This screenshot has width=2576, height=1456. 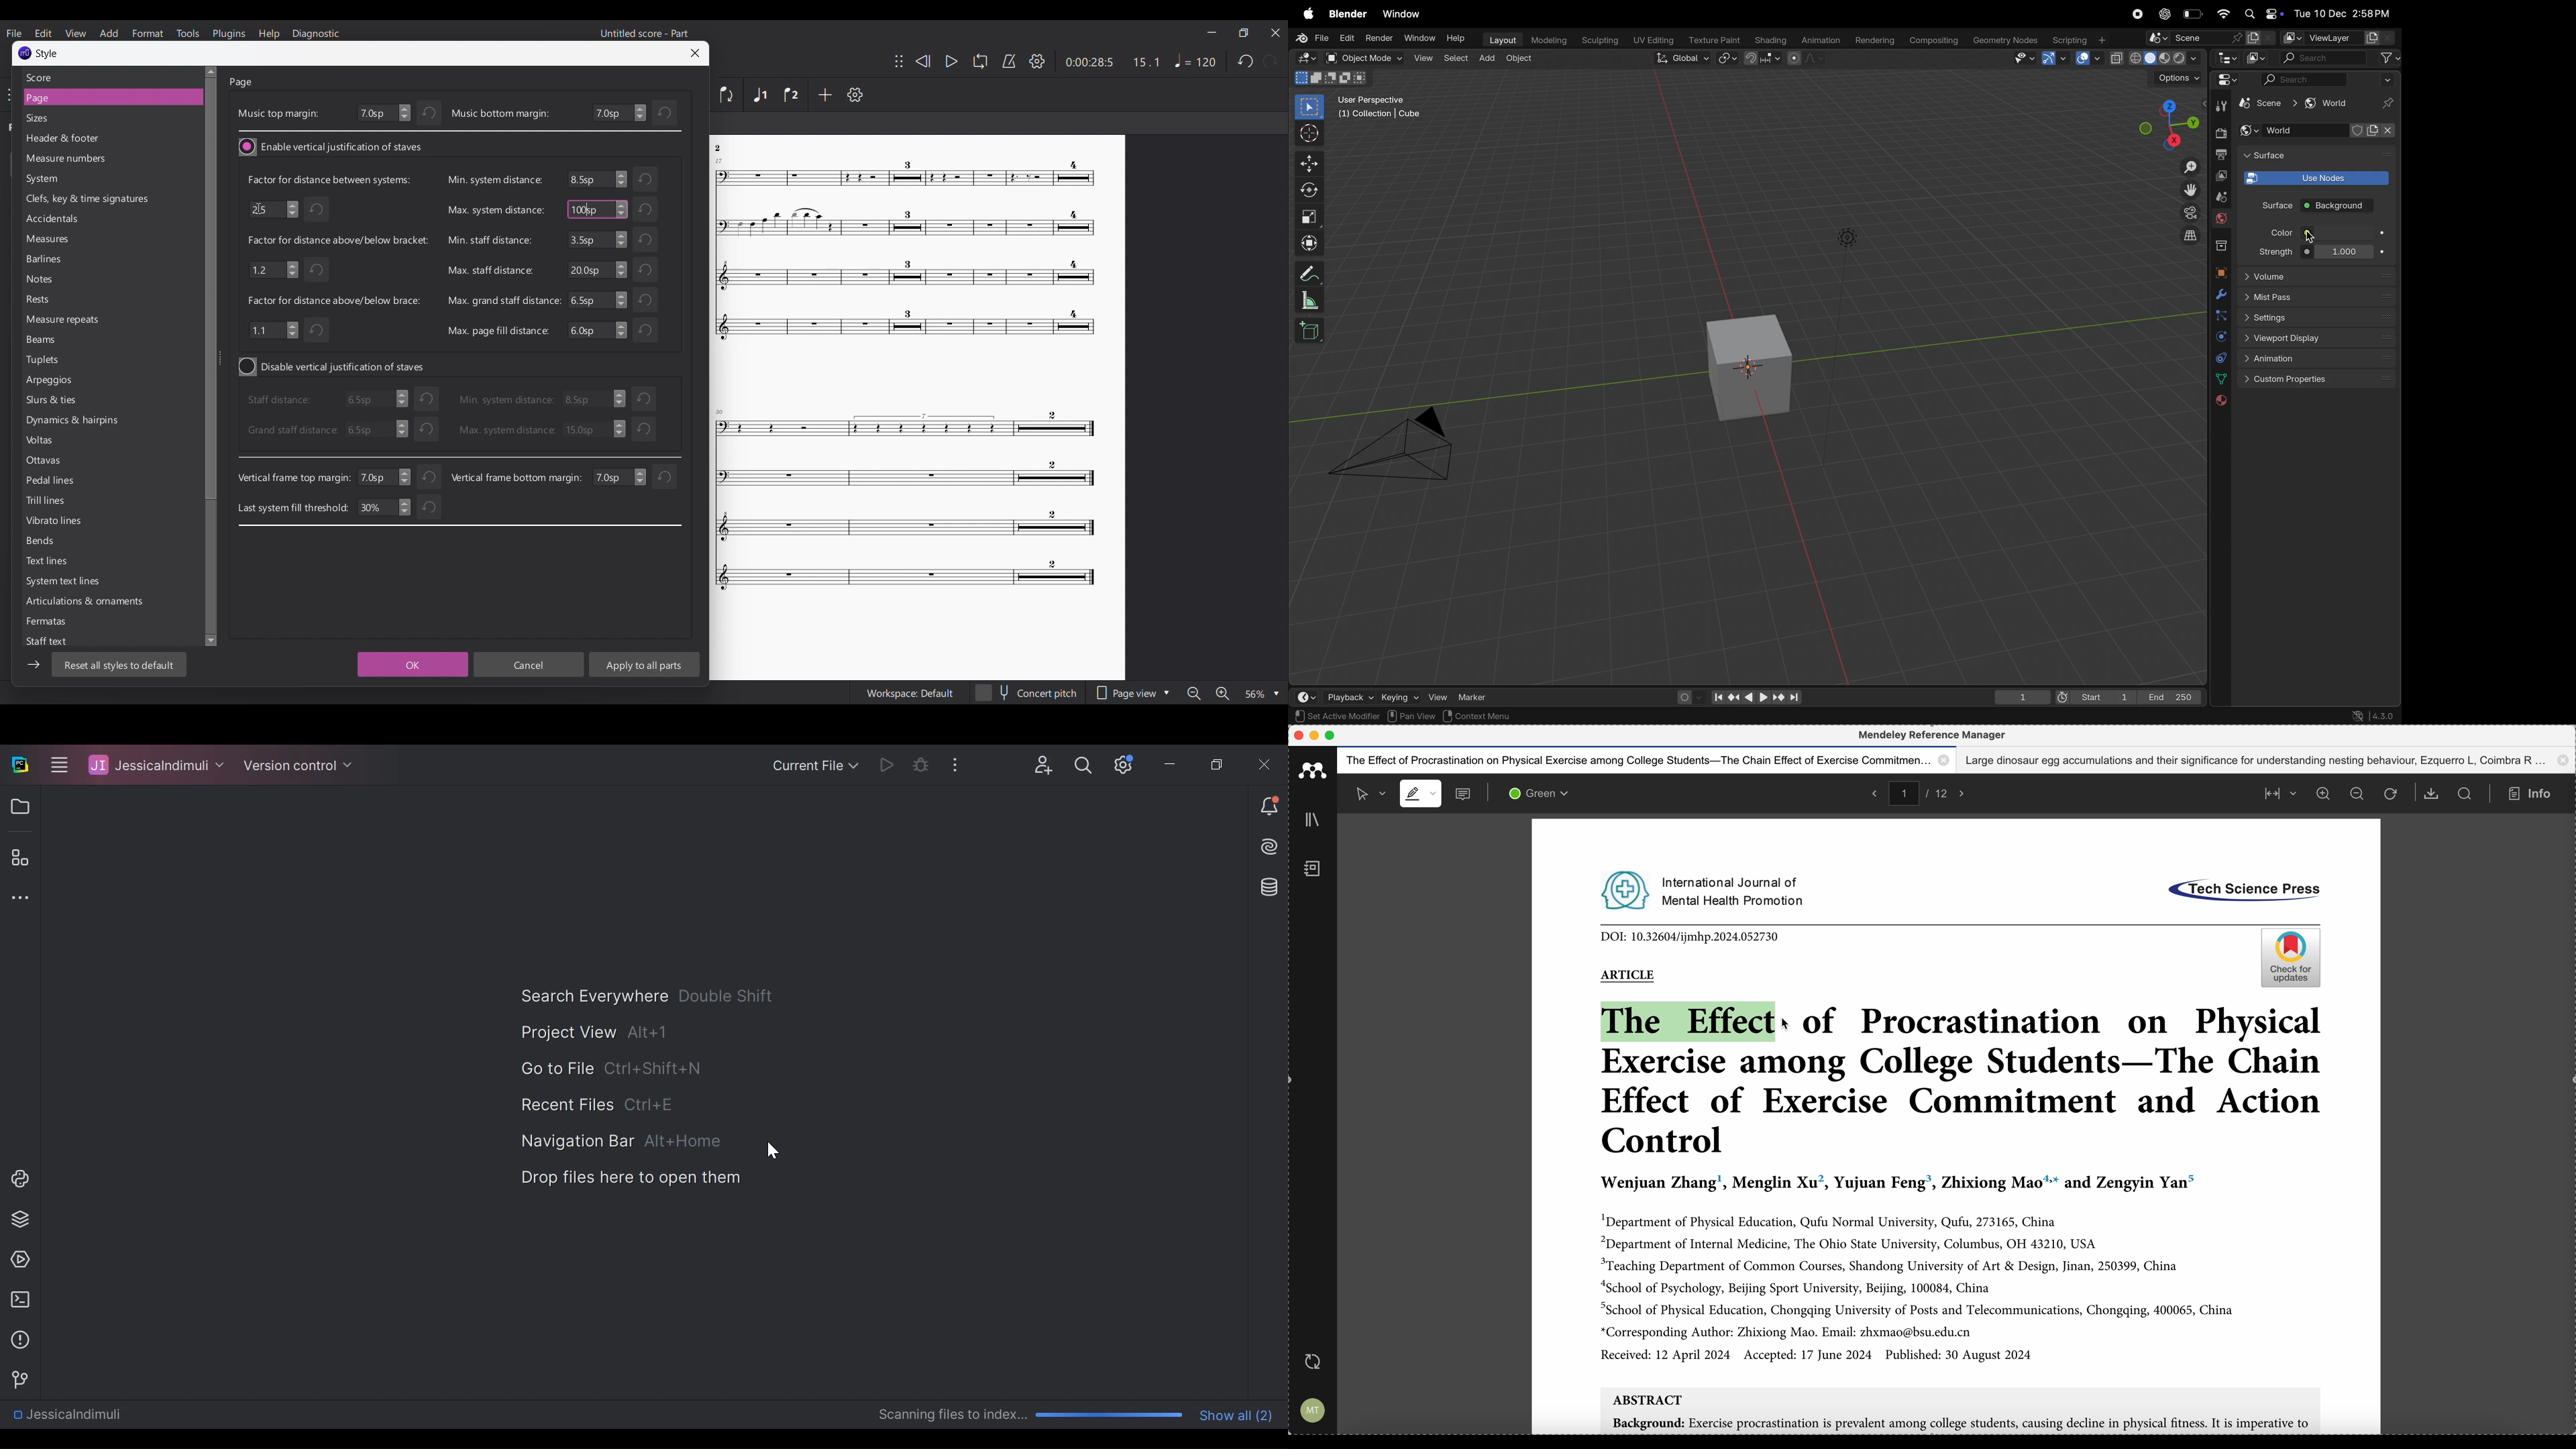 I want to click on 30%, so click(x=383, y=508).